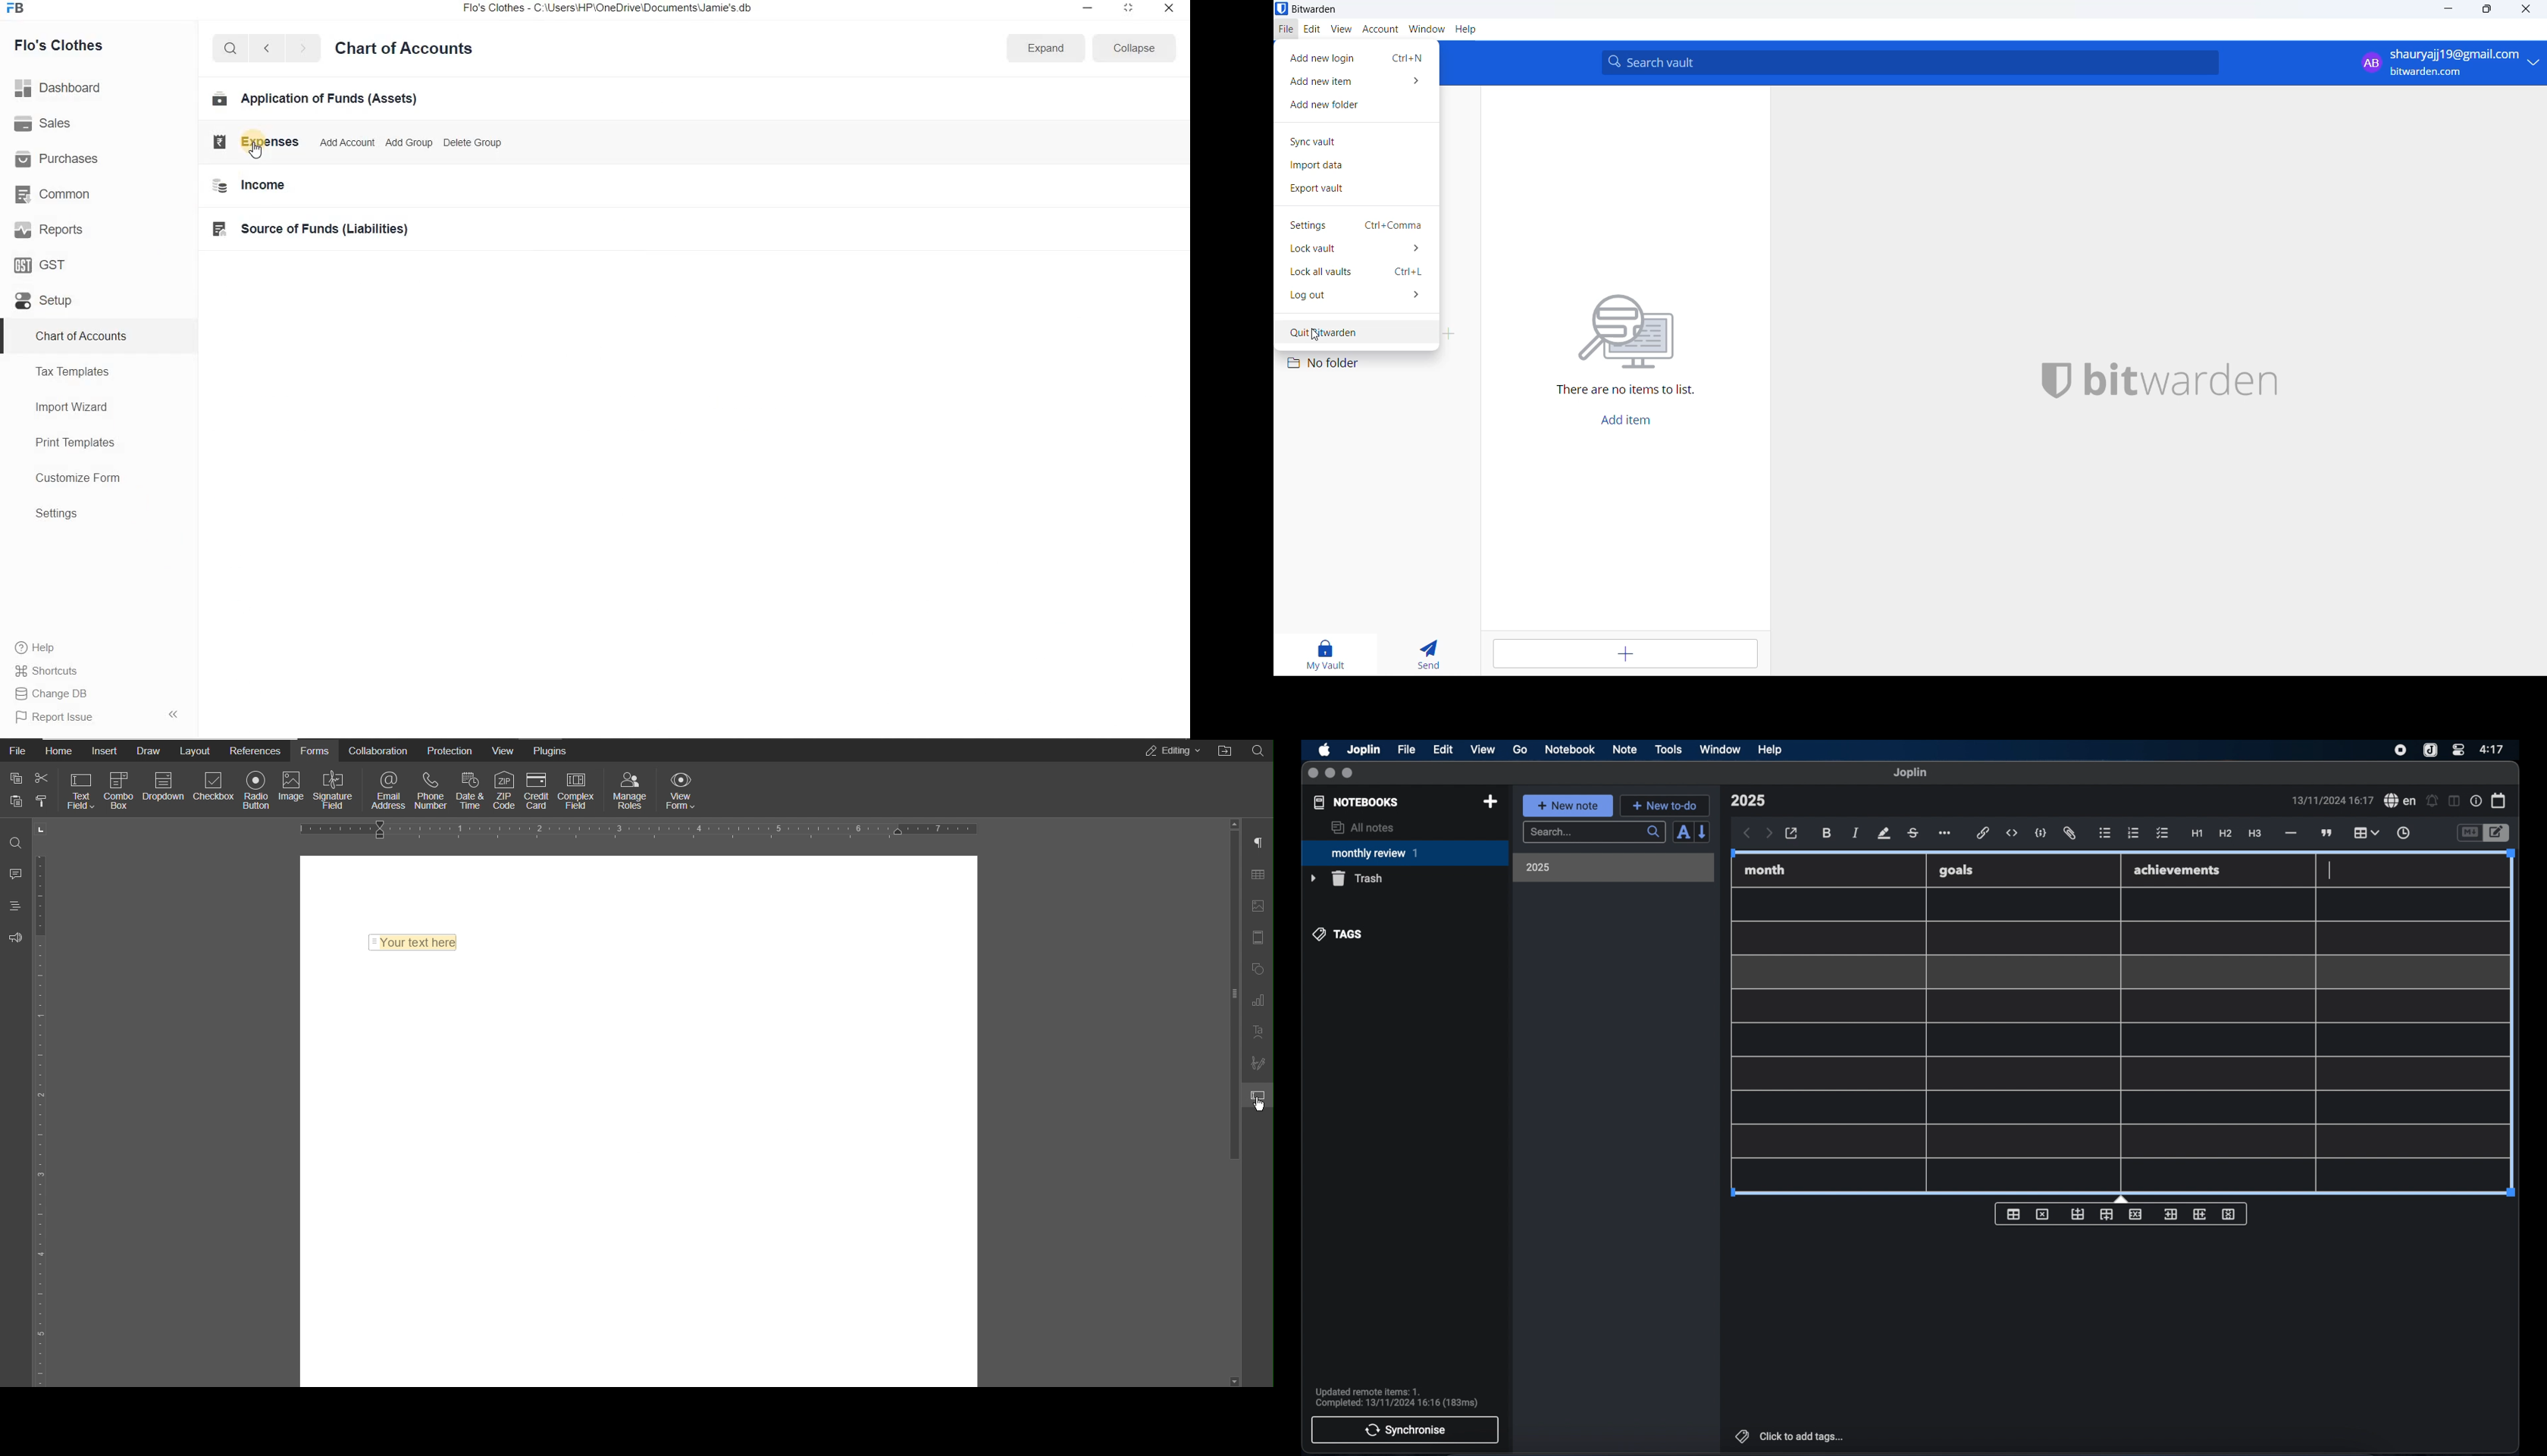 The height and width of the screenshot is (1456, 2548). Describe the element at coordinates (51, 718) in the screenshot. I see `Report Issue` at that location.